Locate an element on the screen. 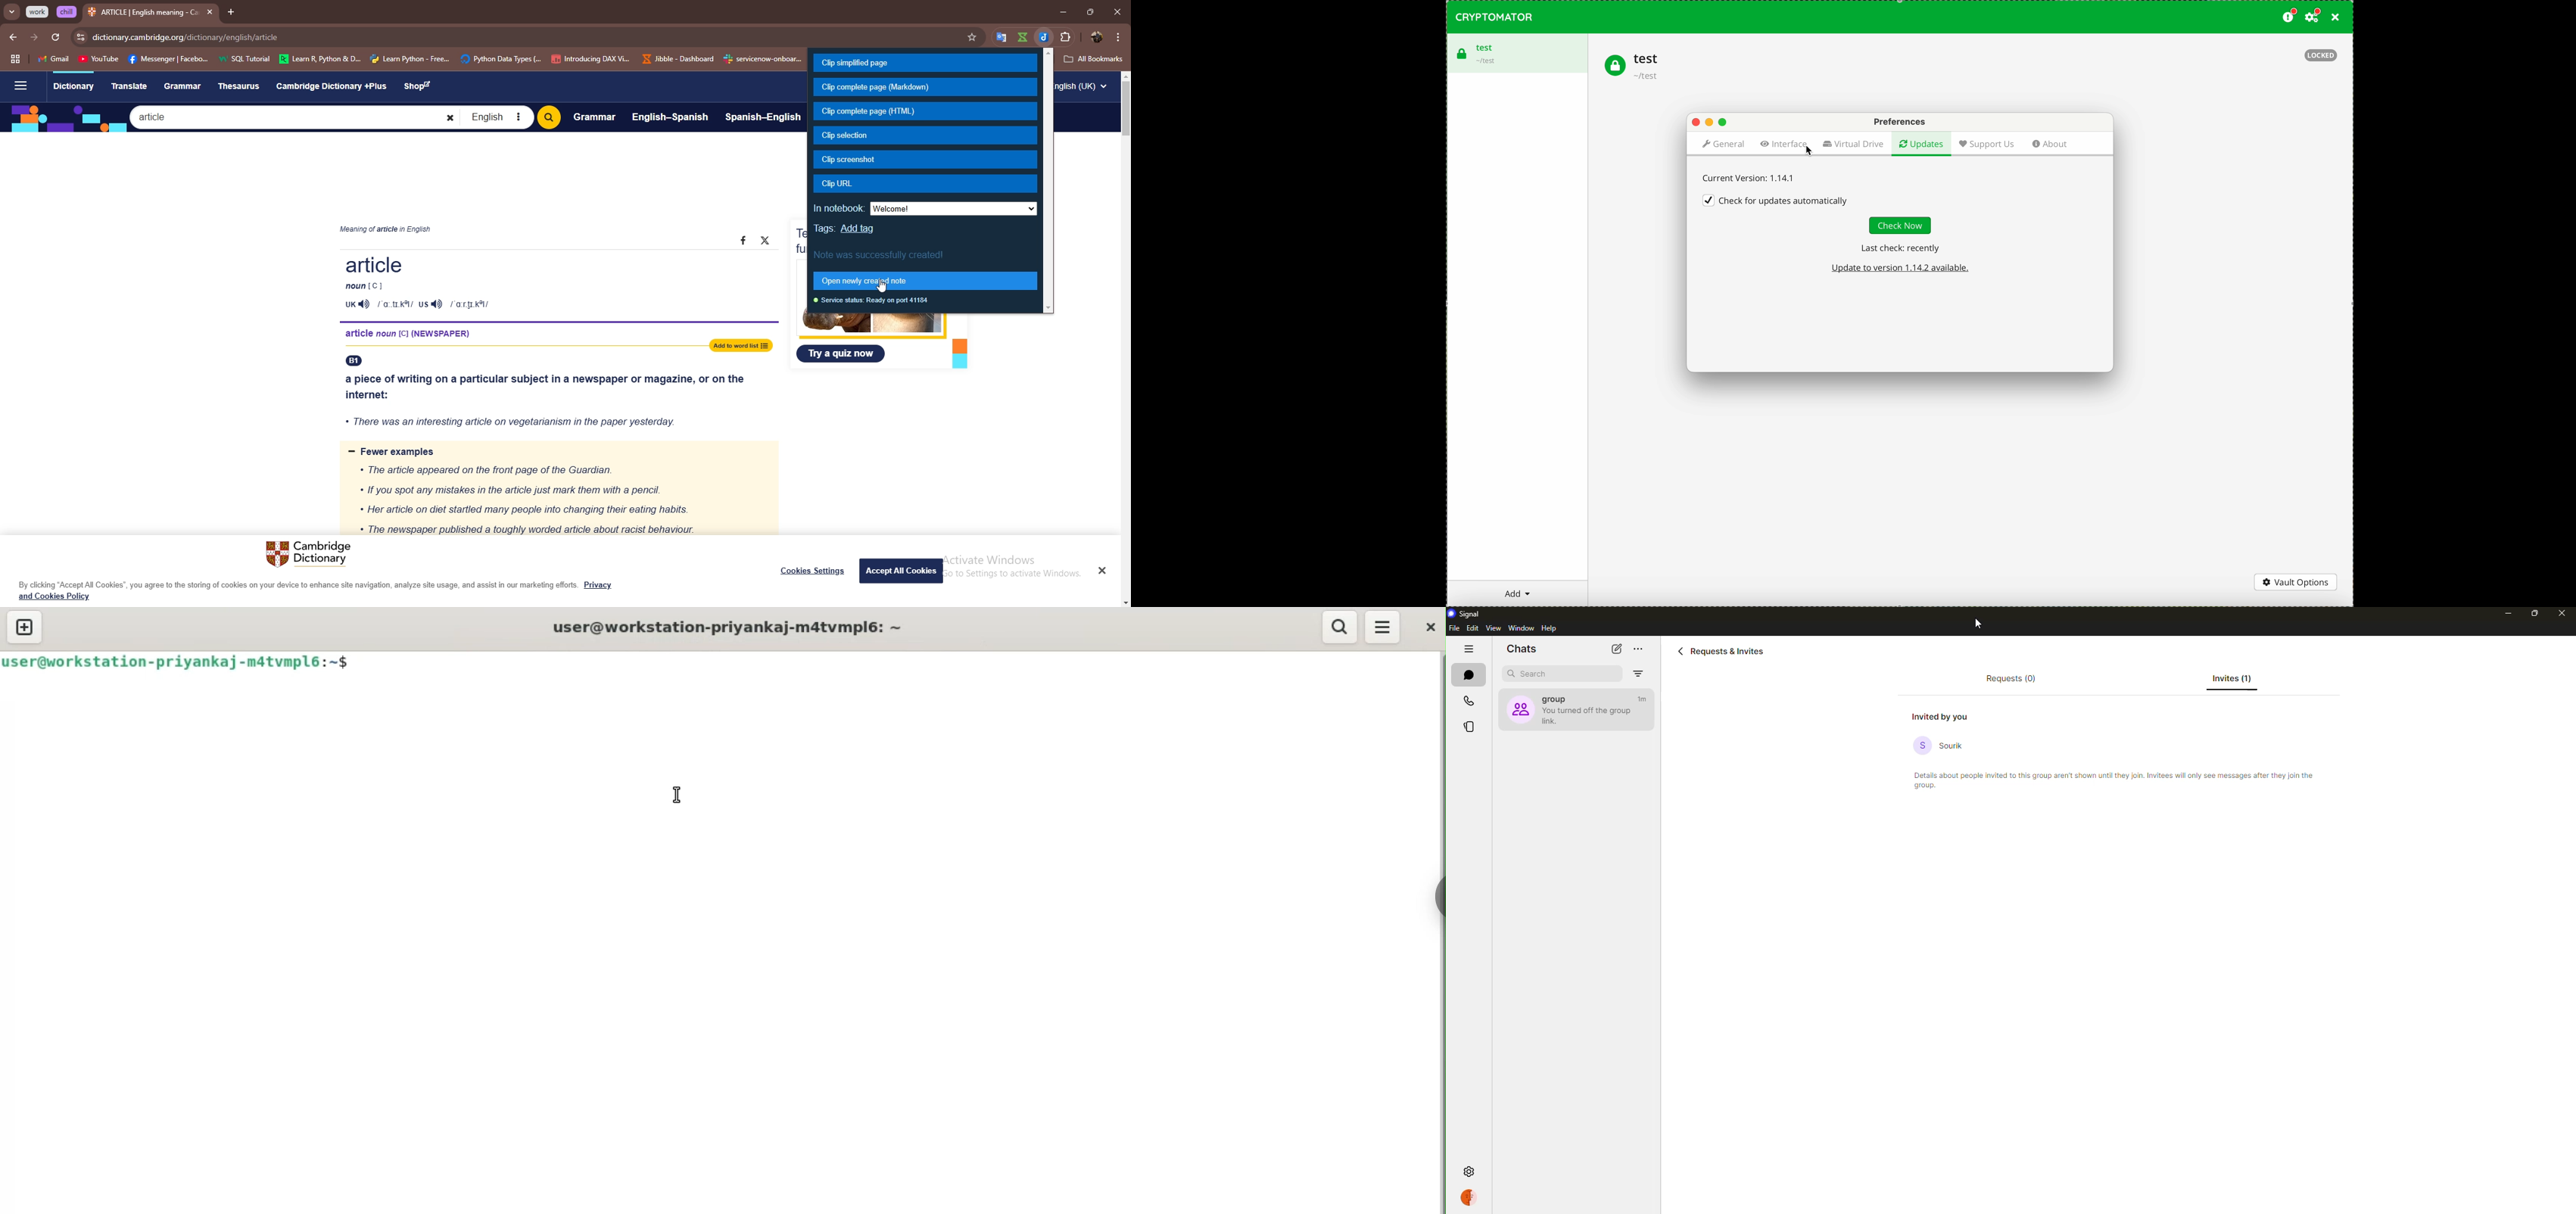  search is located at coordinates (1537, 674).